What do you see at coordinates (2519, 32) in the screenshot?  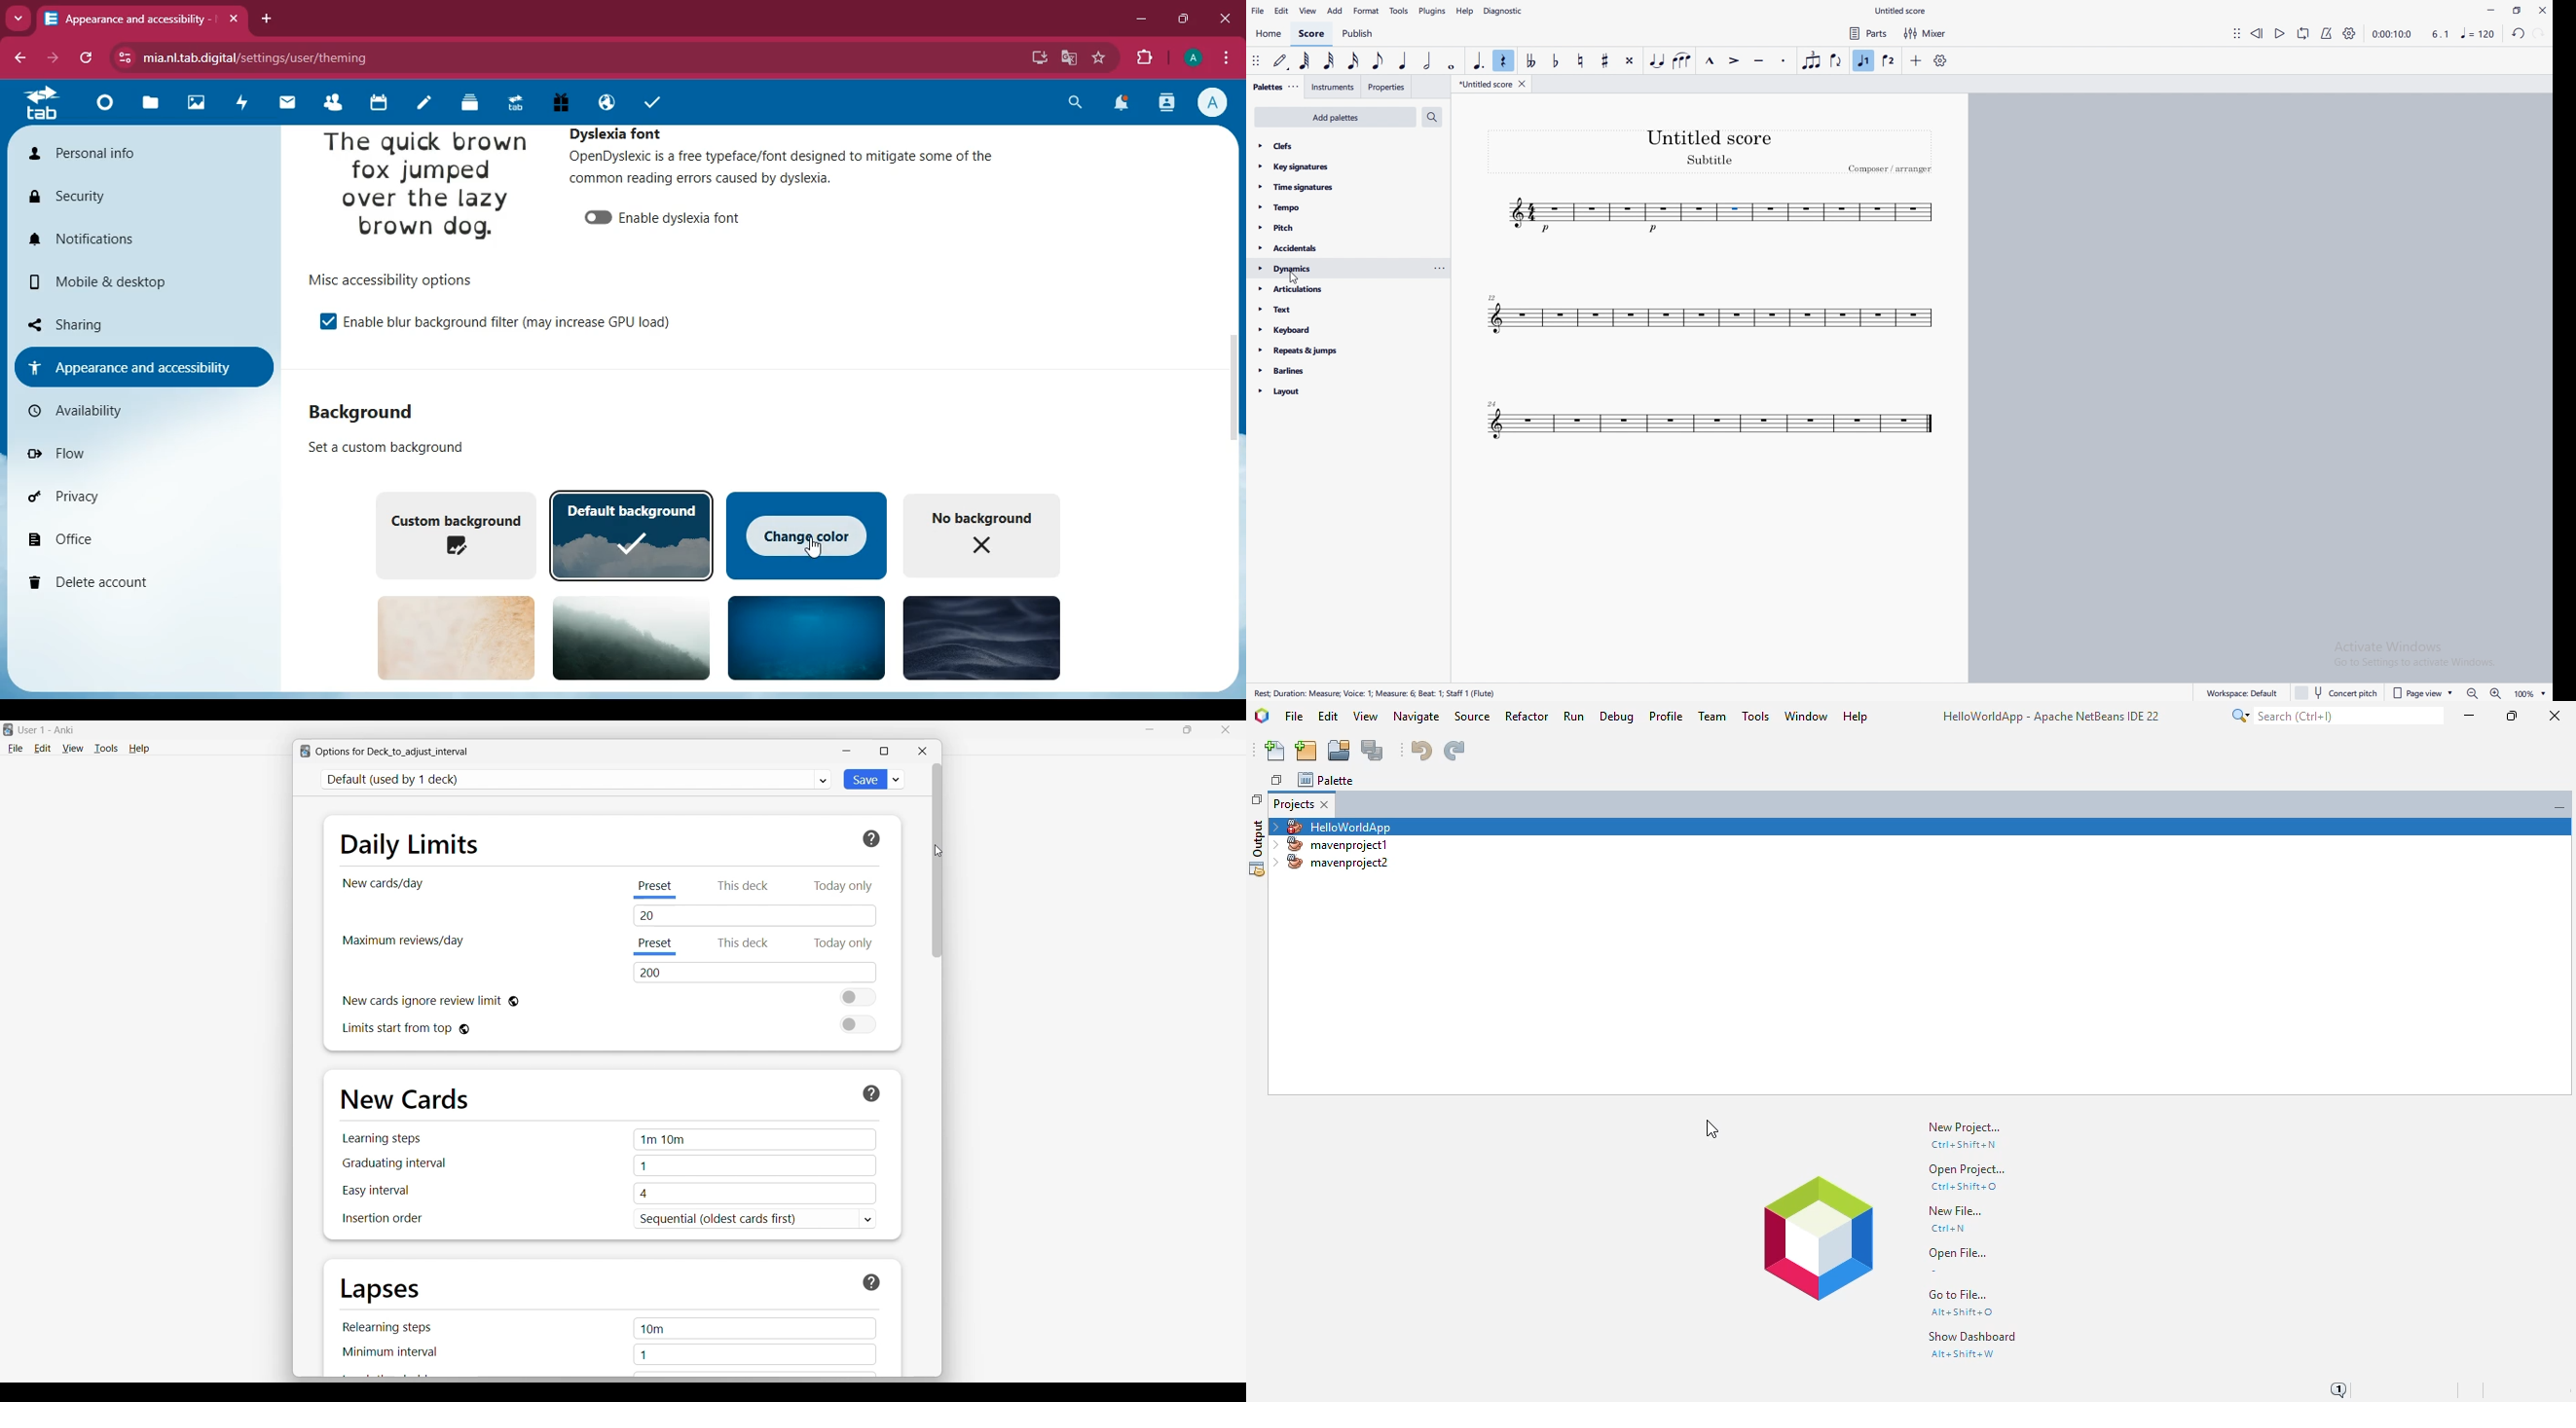 I see `undo` at bounding box center [2519, 32].